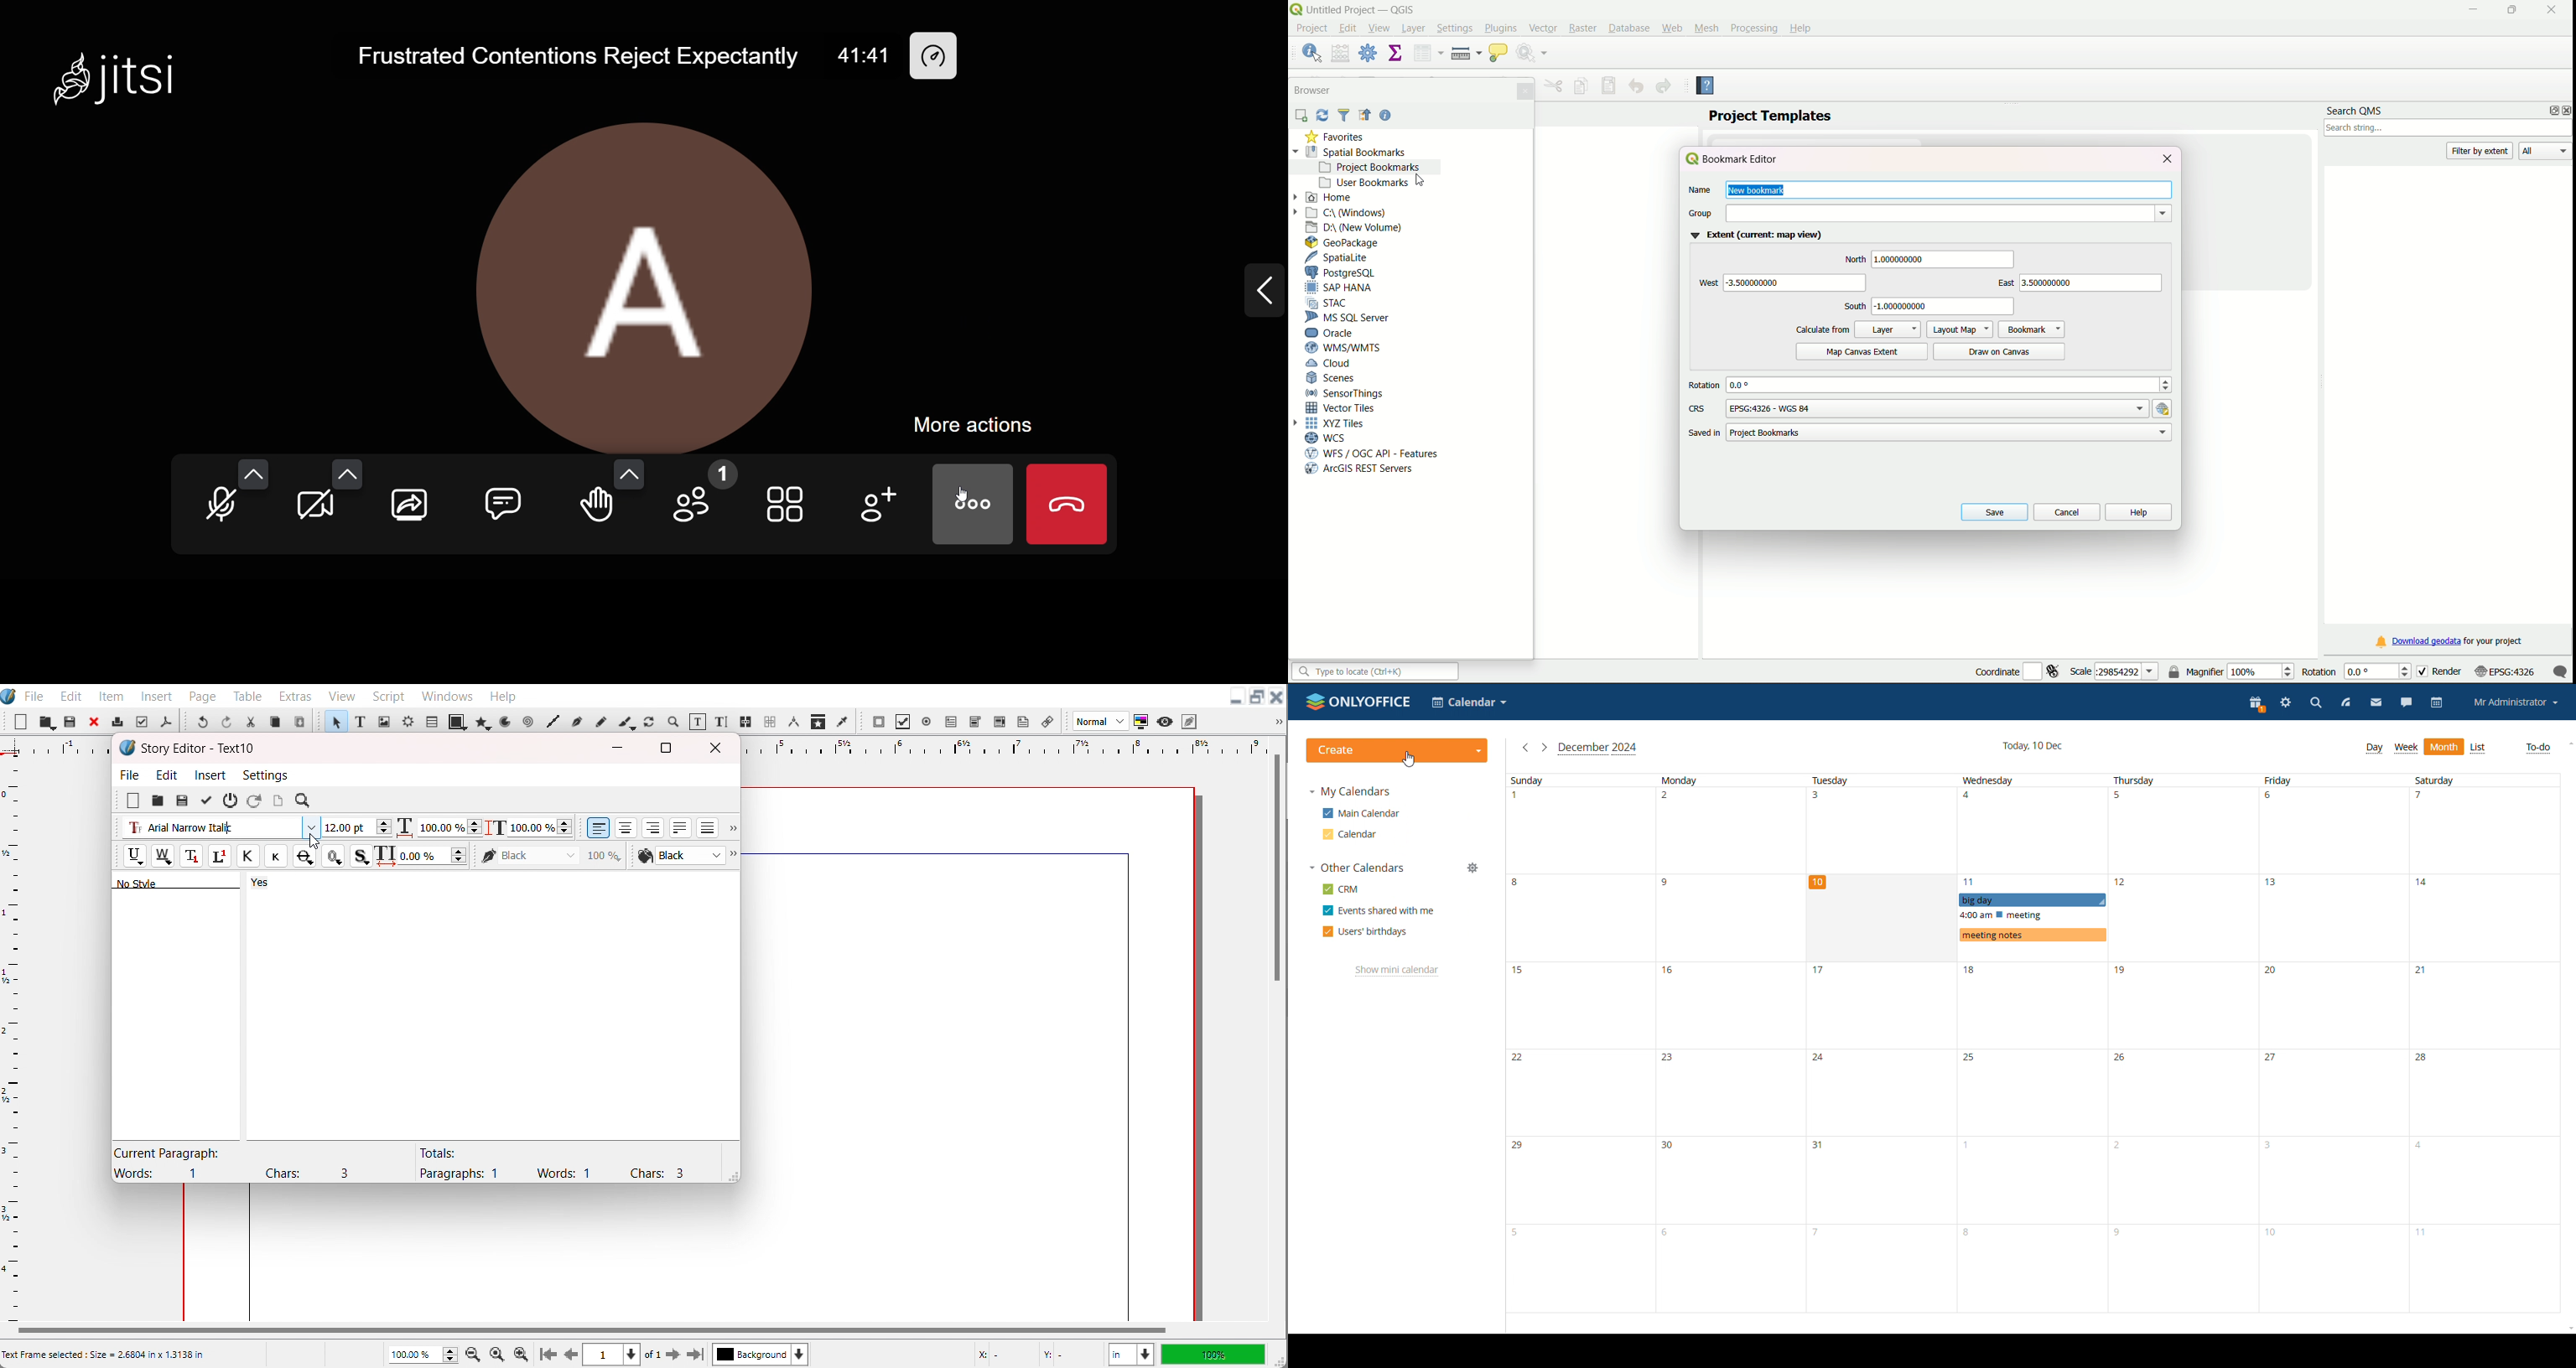 The image size is (2576, 1372). I want to click on PDF Combo button, so click(974, 722).